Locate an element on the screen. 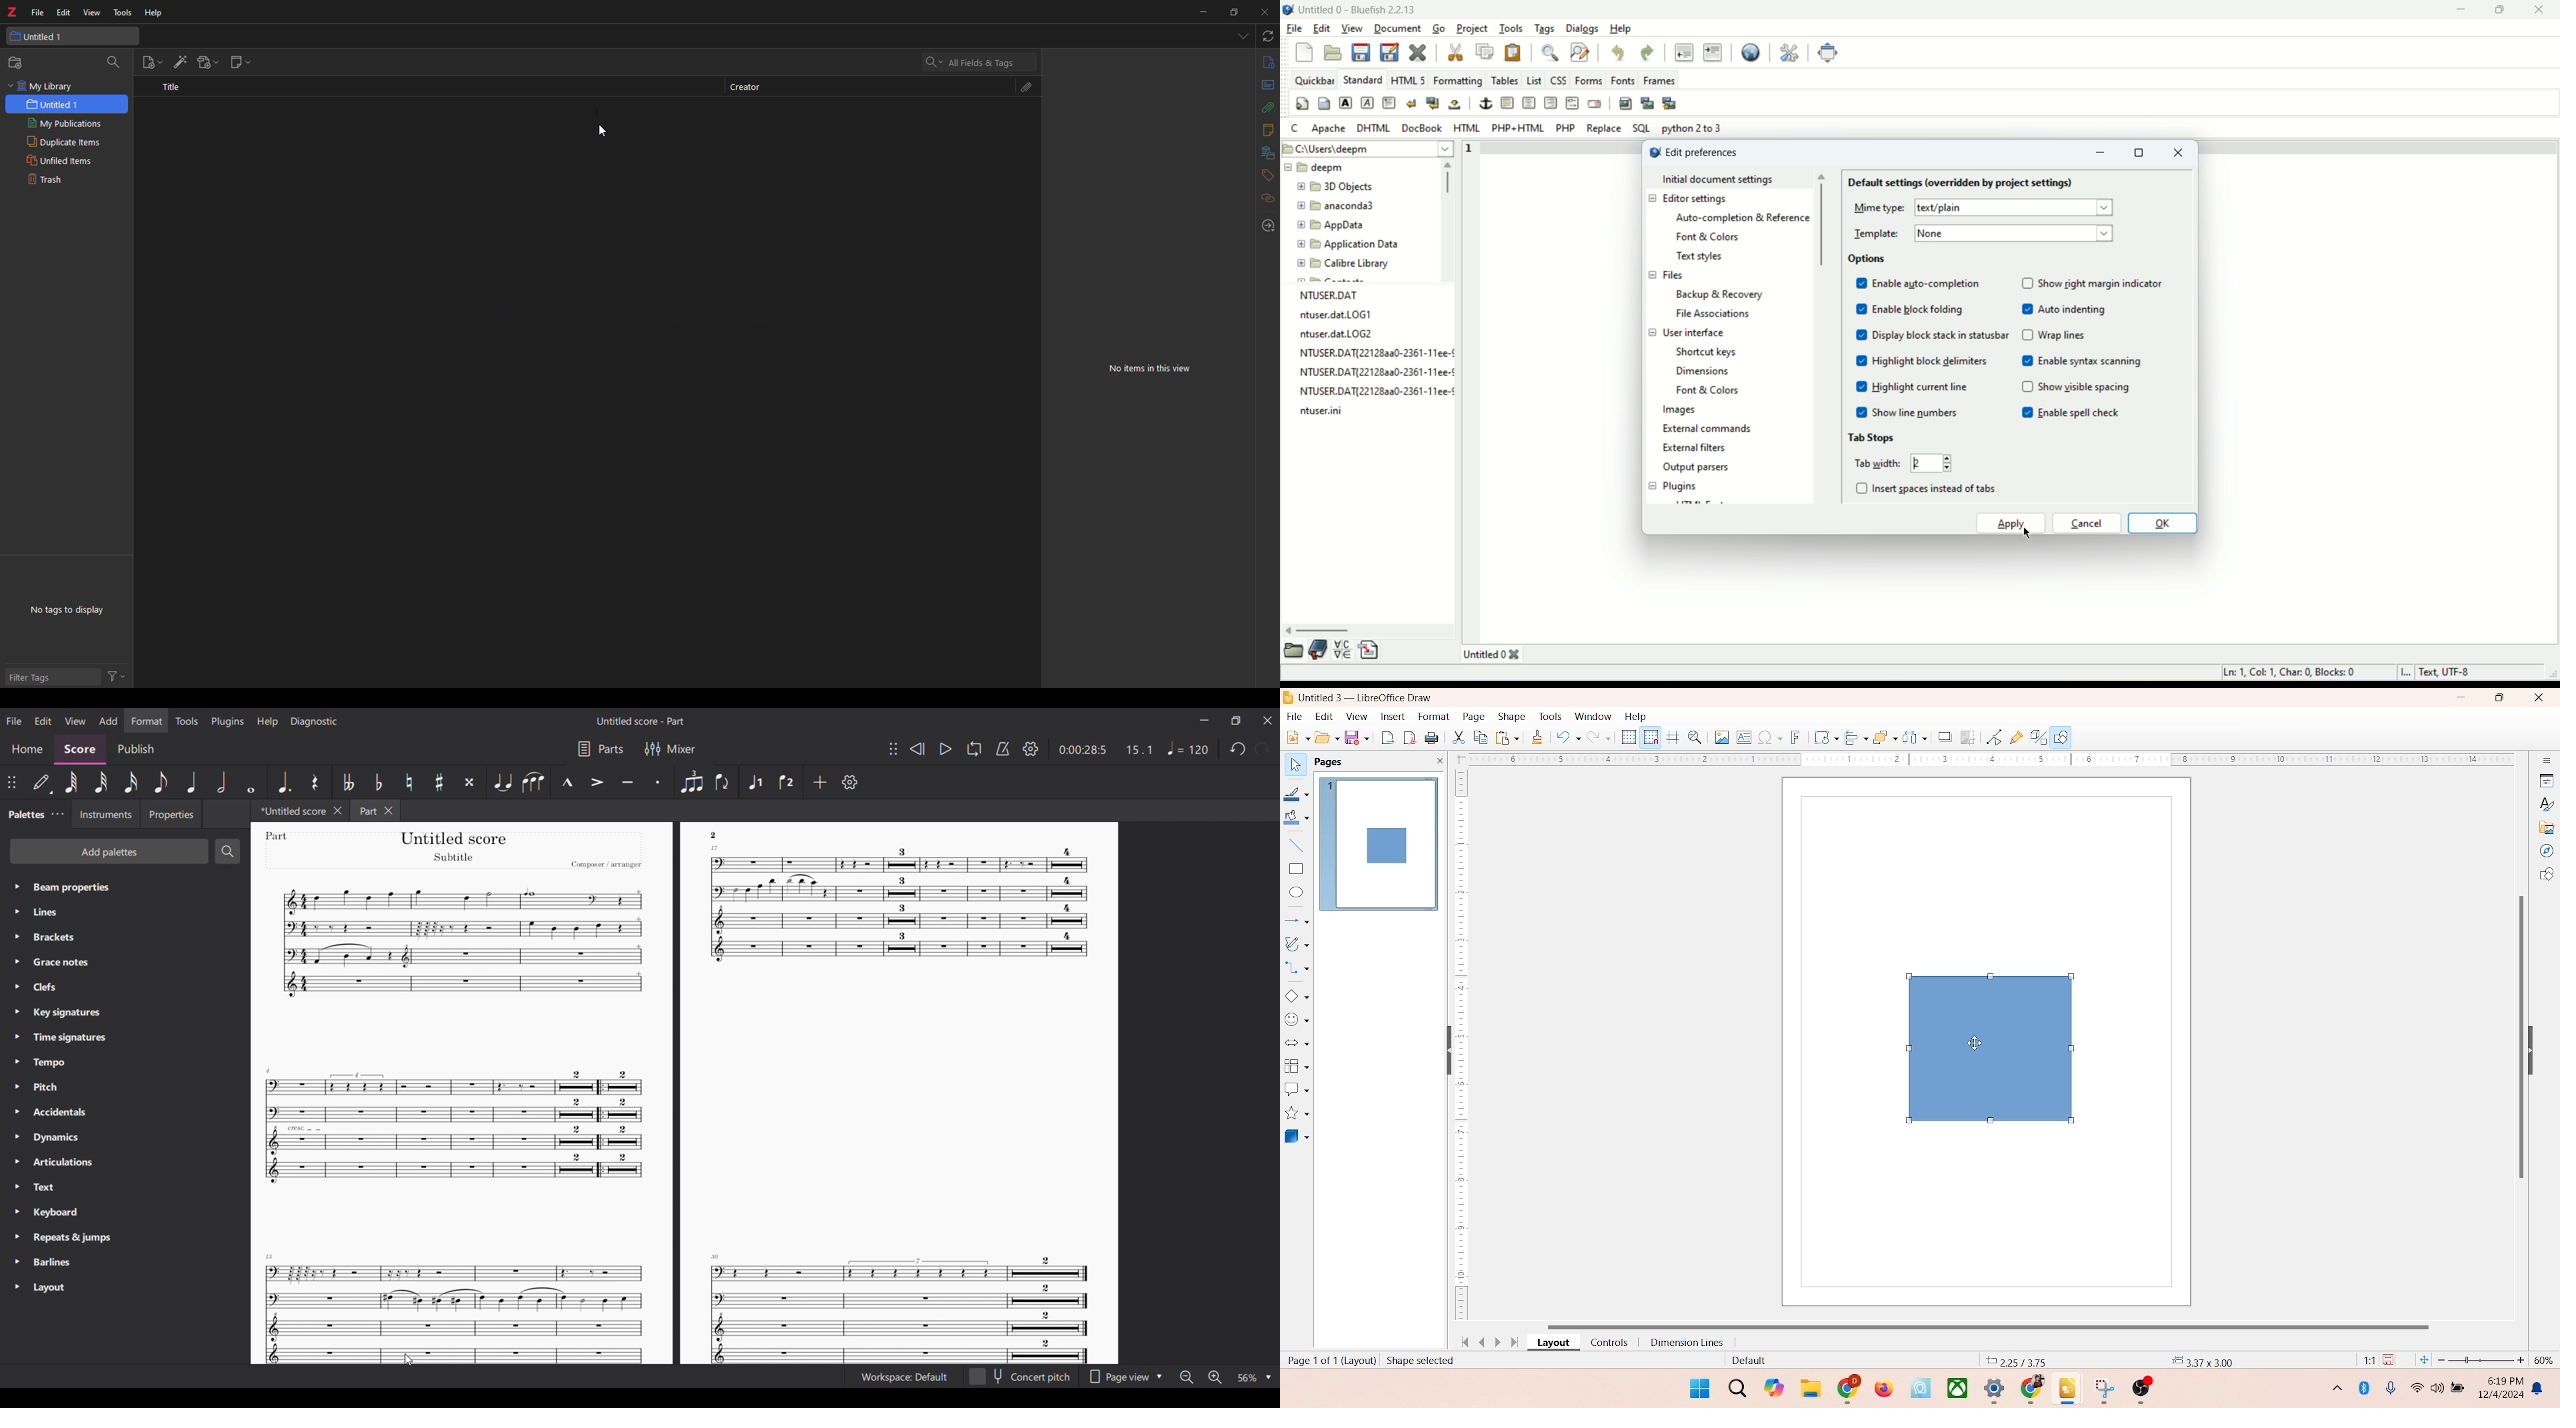 The width and height of the screenshot is (2576, 1428). edit is located at coordinates (64, 13).